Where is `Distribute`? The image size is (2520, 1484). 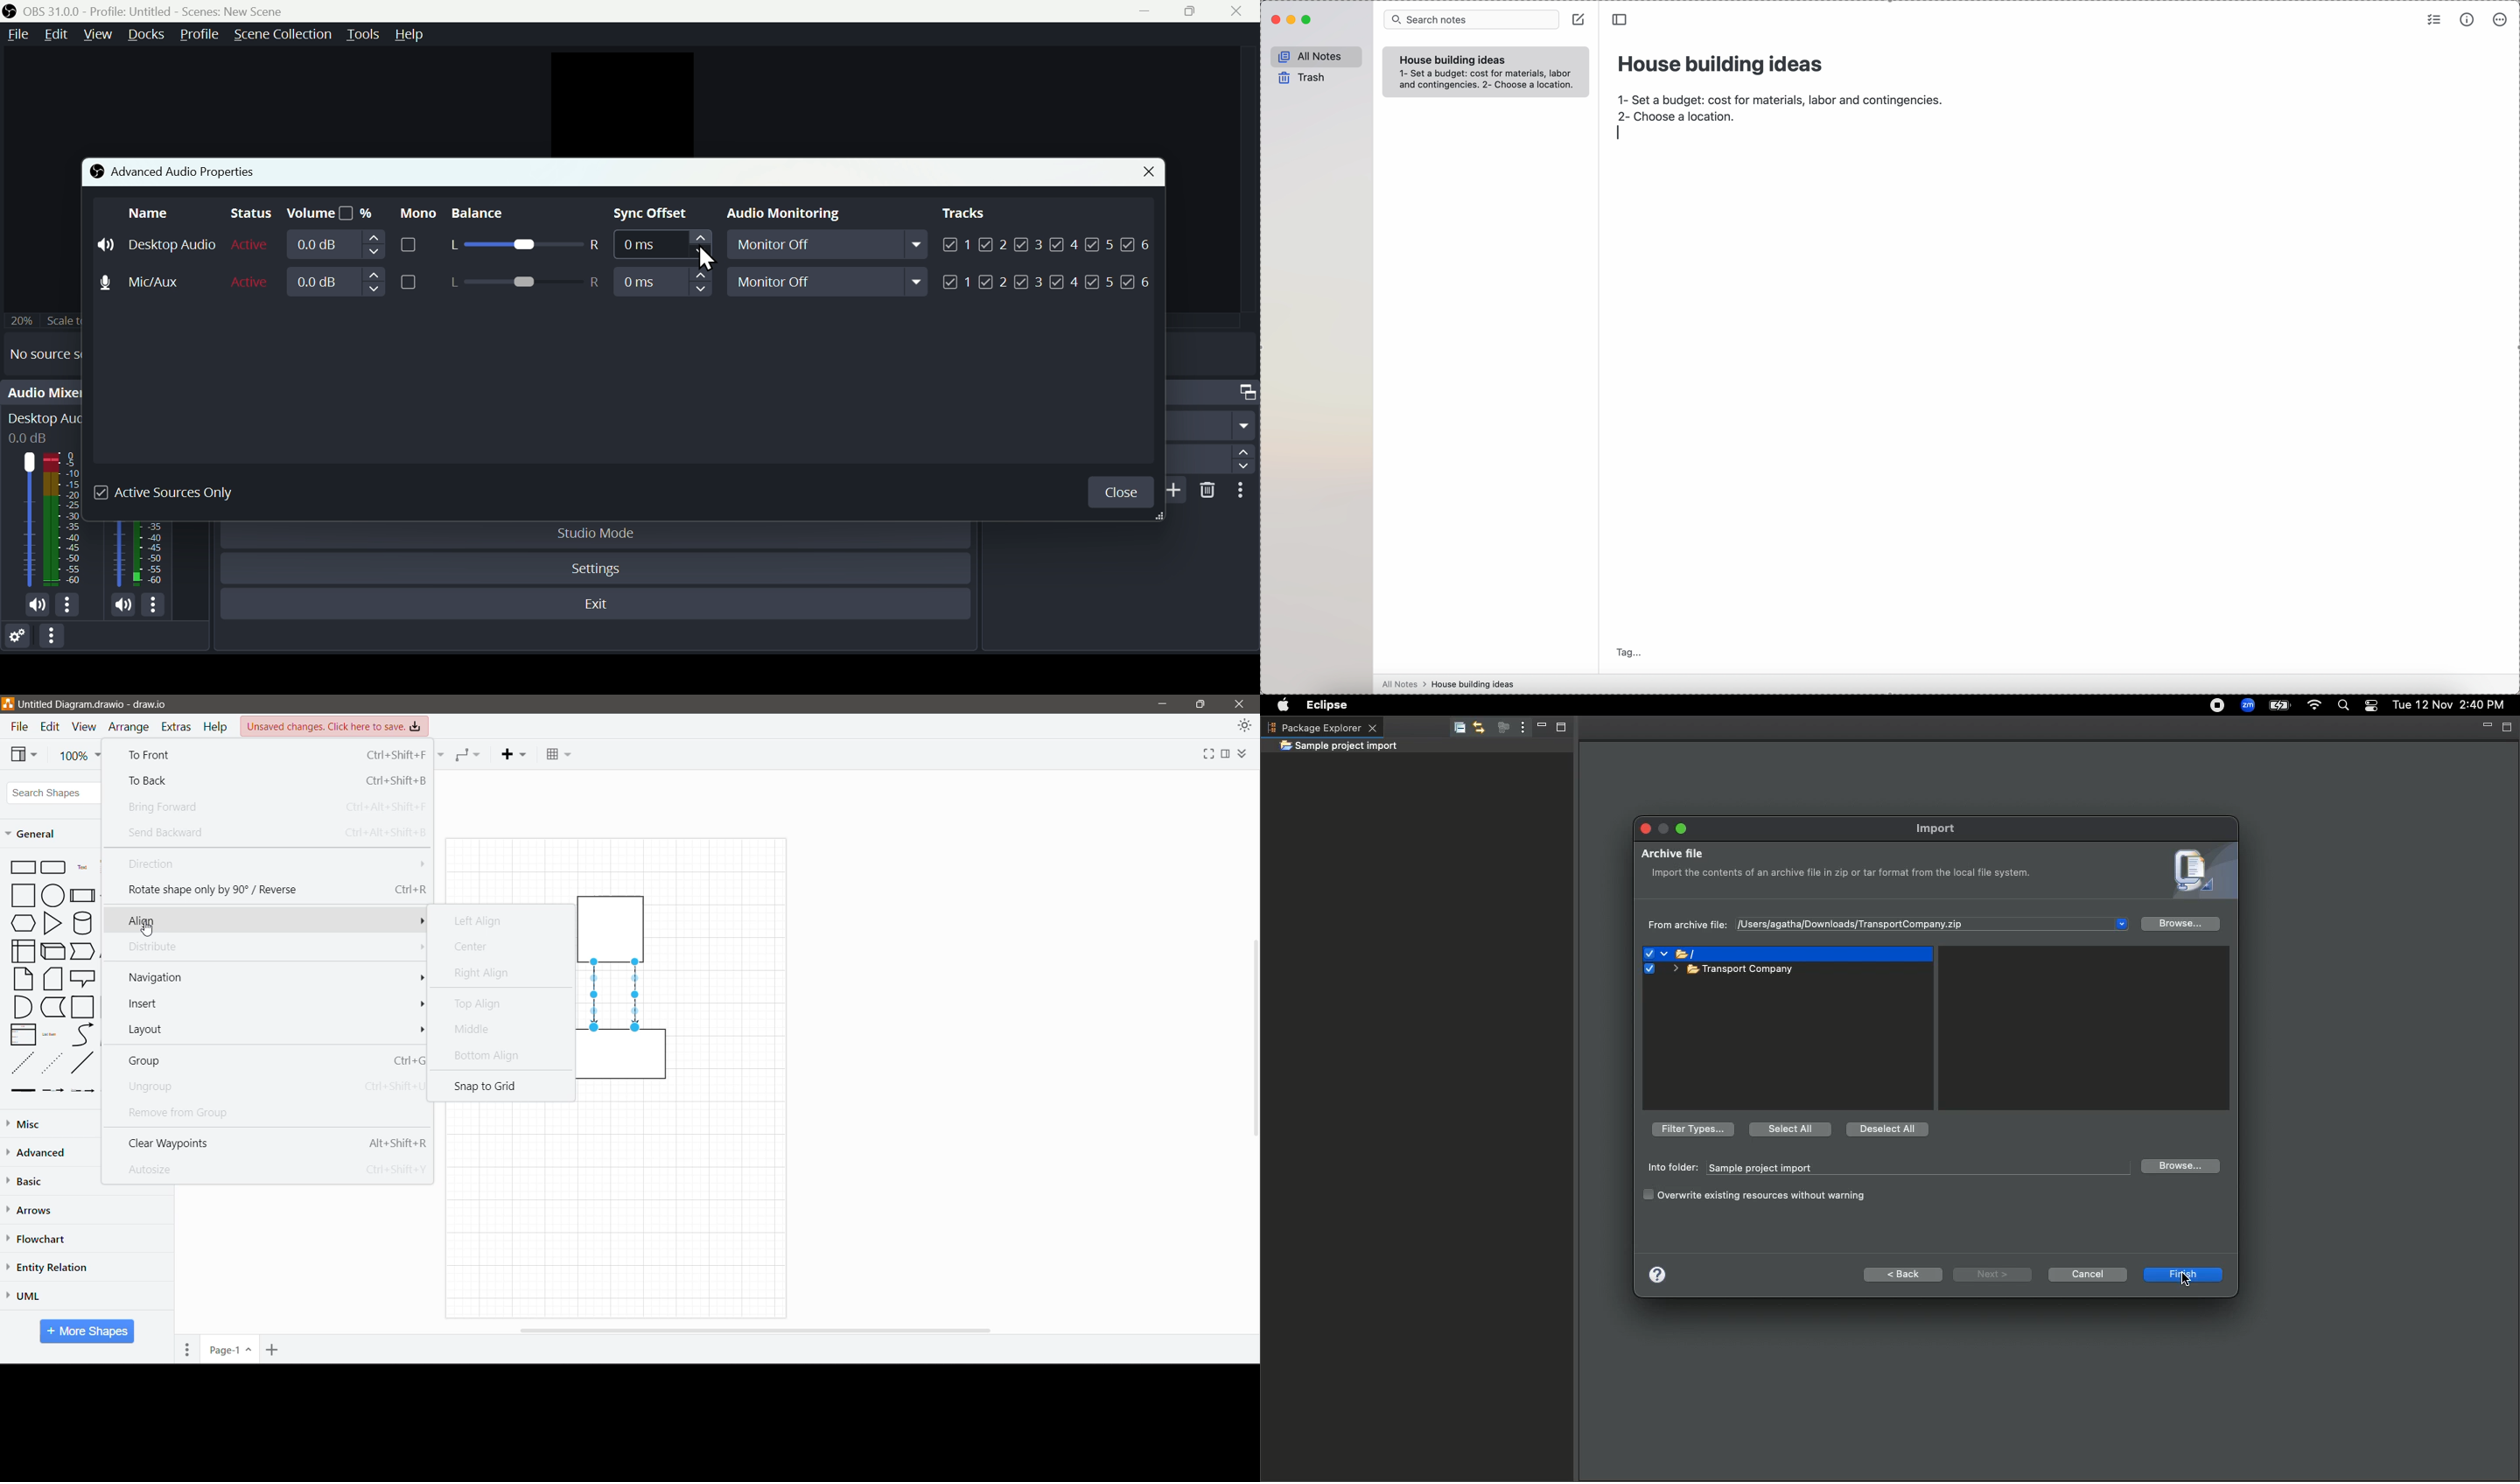 Distribute is located at coordinates (273, 947).